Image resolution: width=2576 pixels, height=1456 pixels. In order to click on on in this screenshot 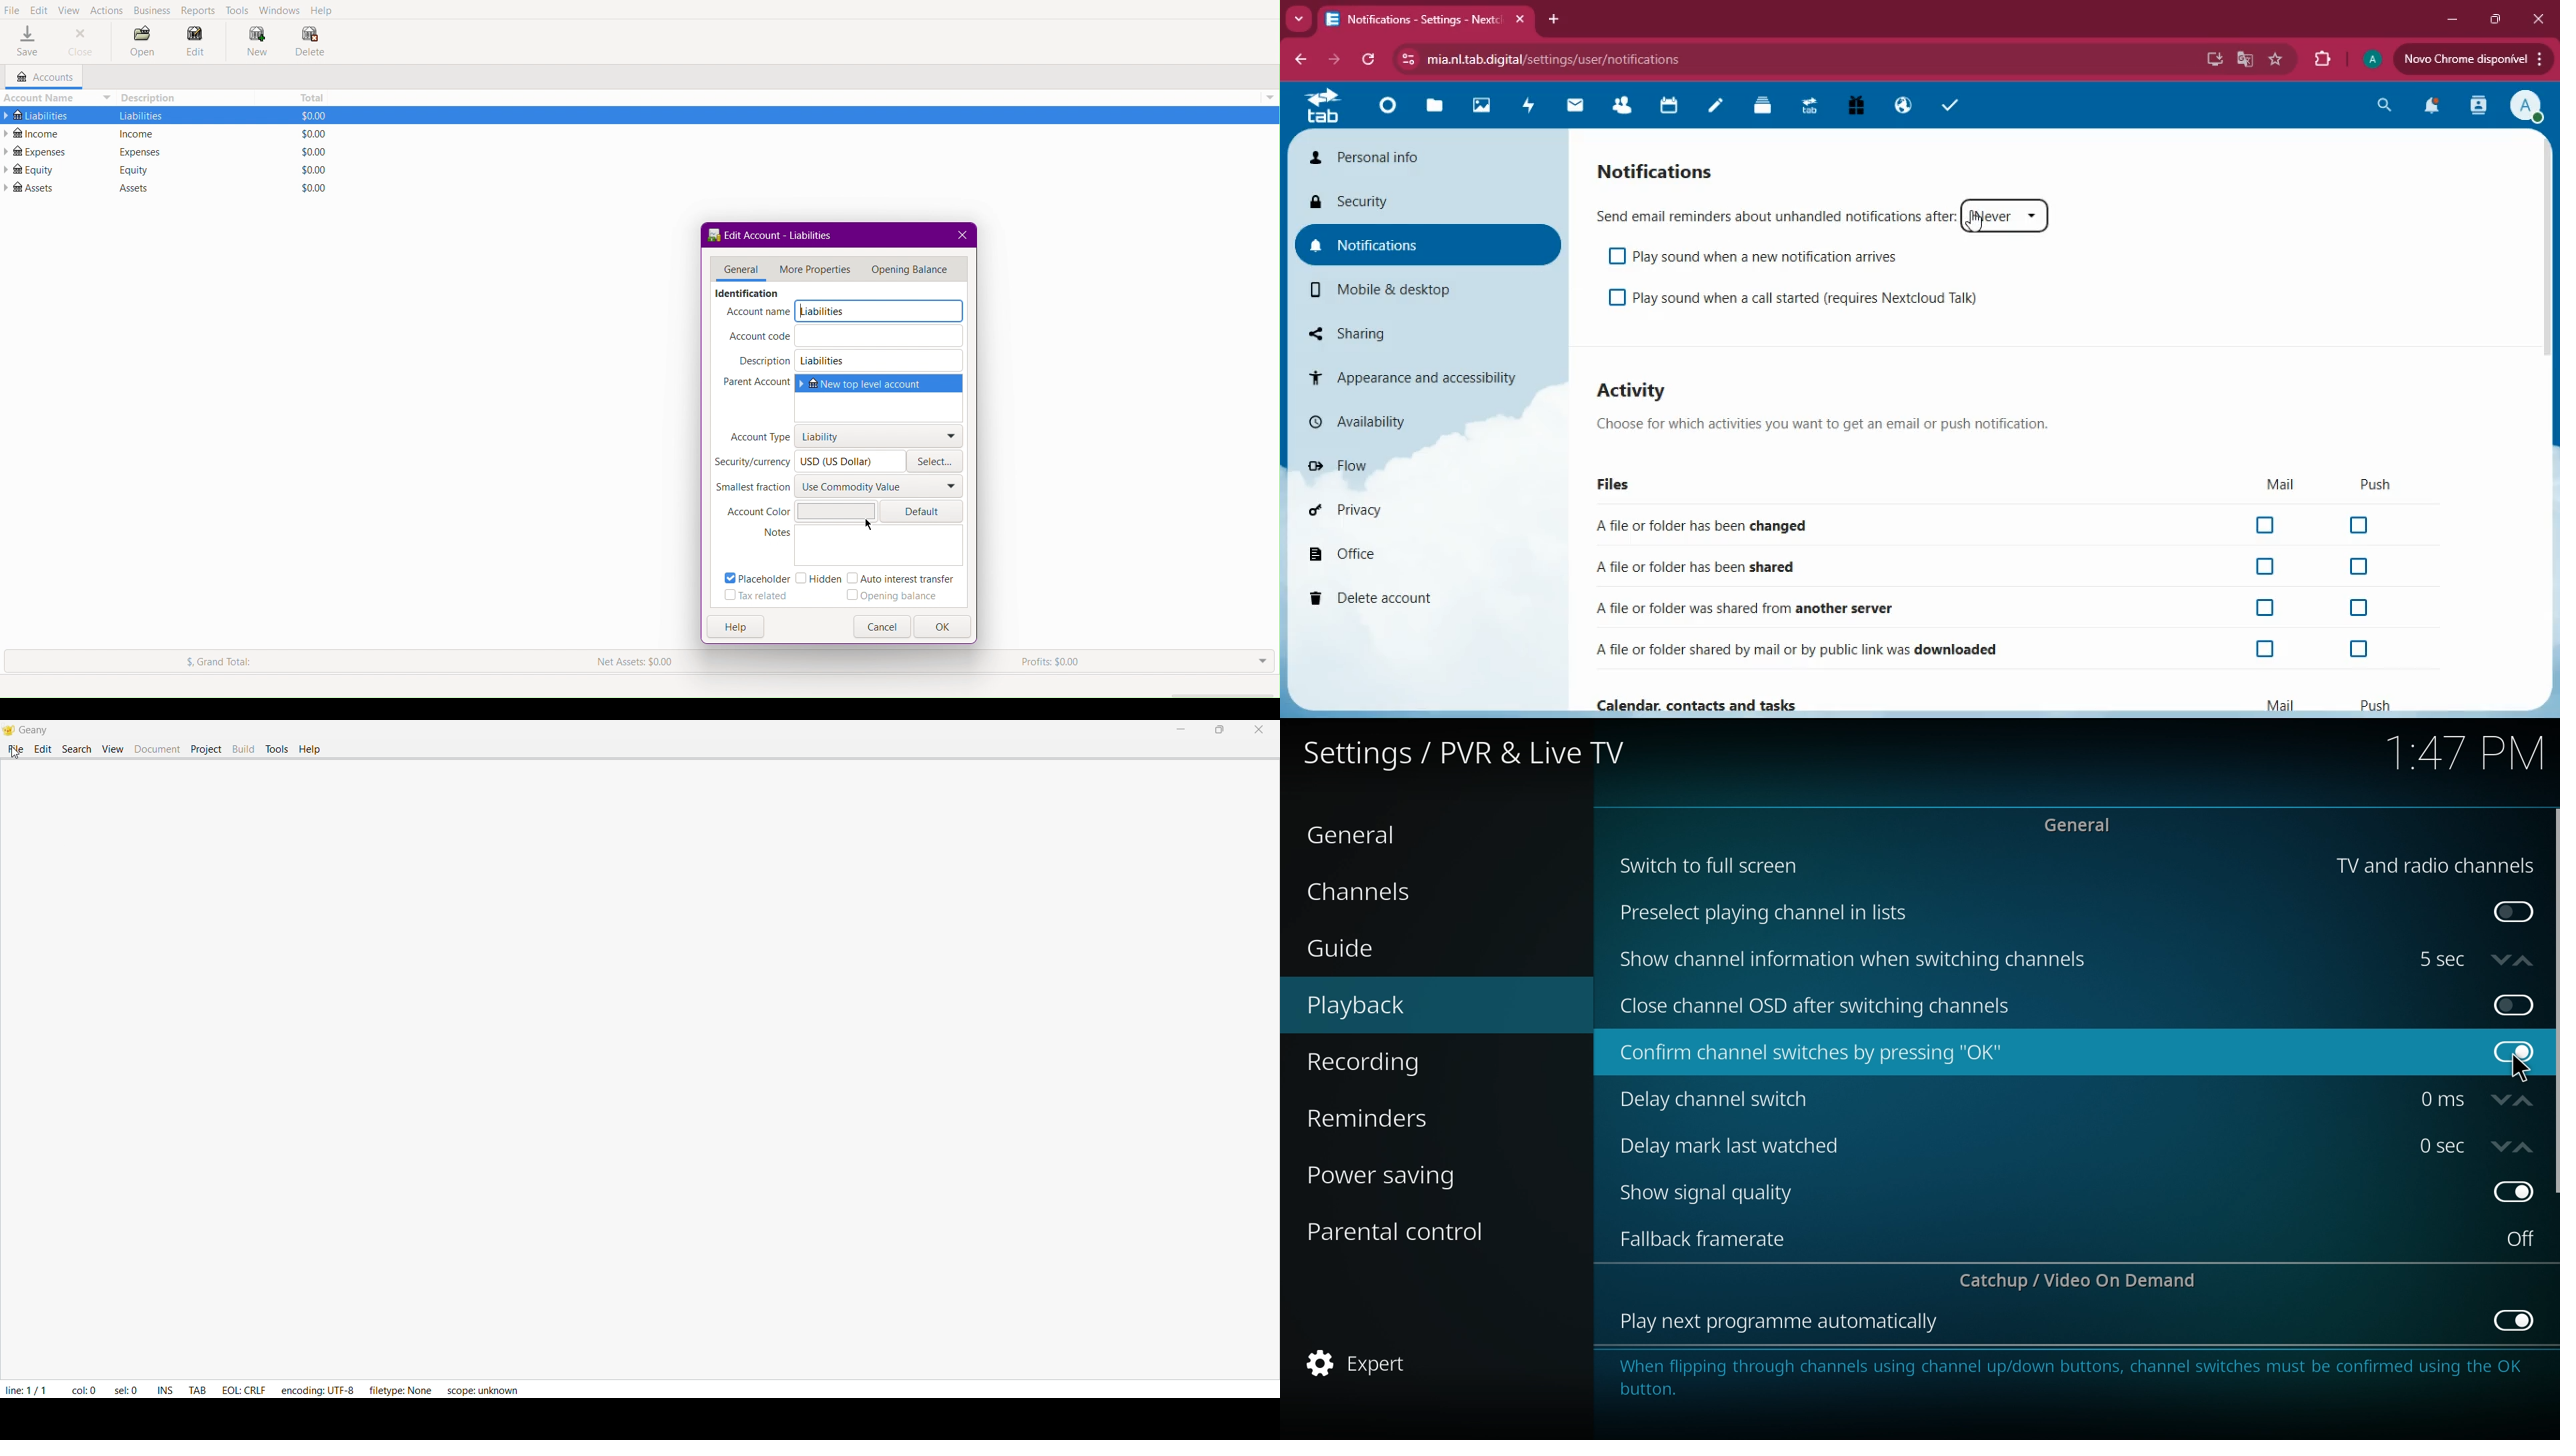, I will do `click(2514, 1003)`.